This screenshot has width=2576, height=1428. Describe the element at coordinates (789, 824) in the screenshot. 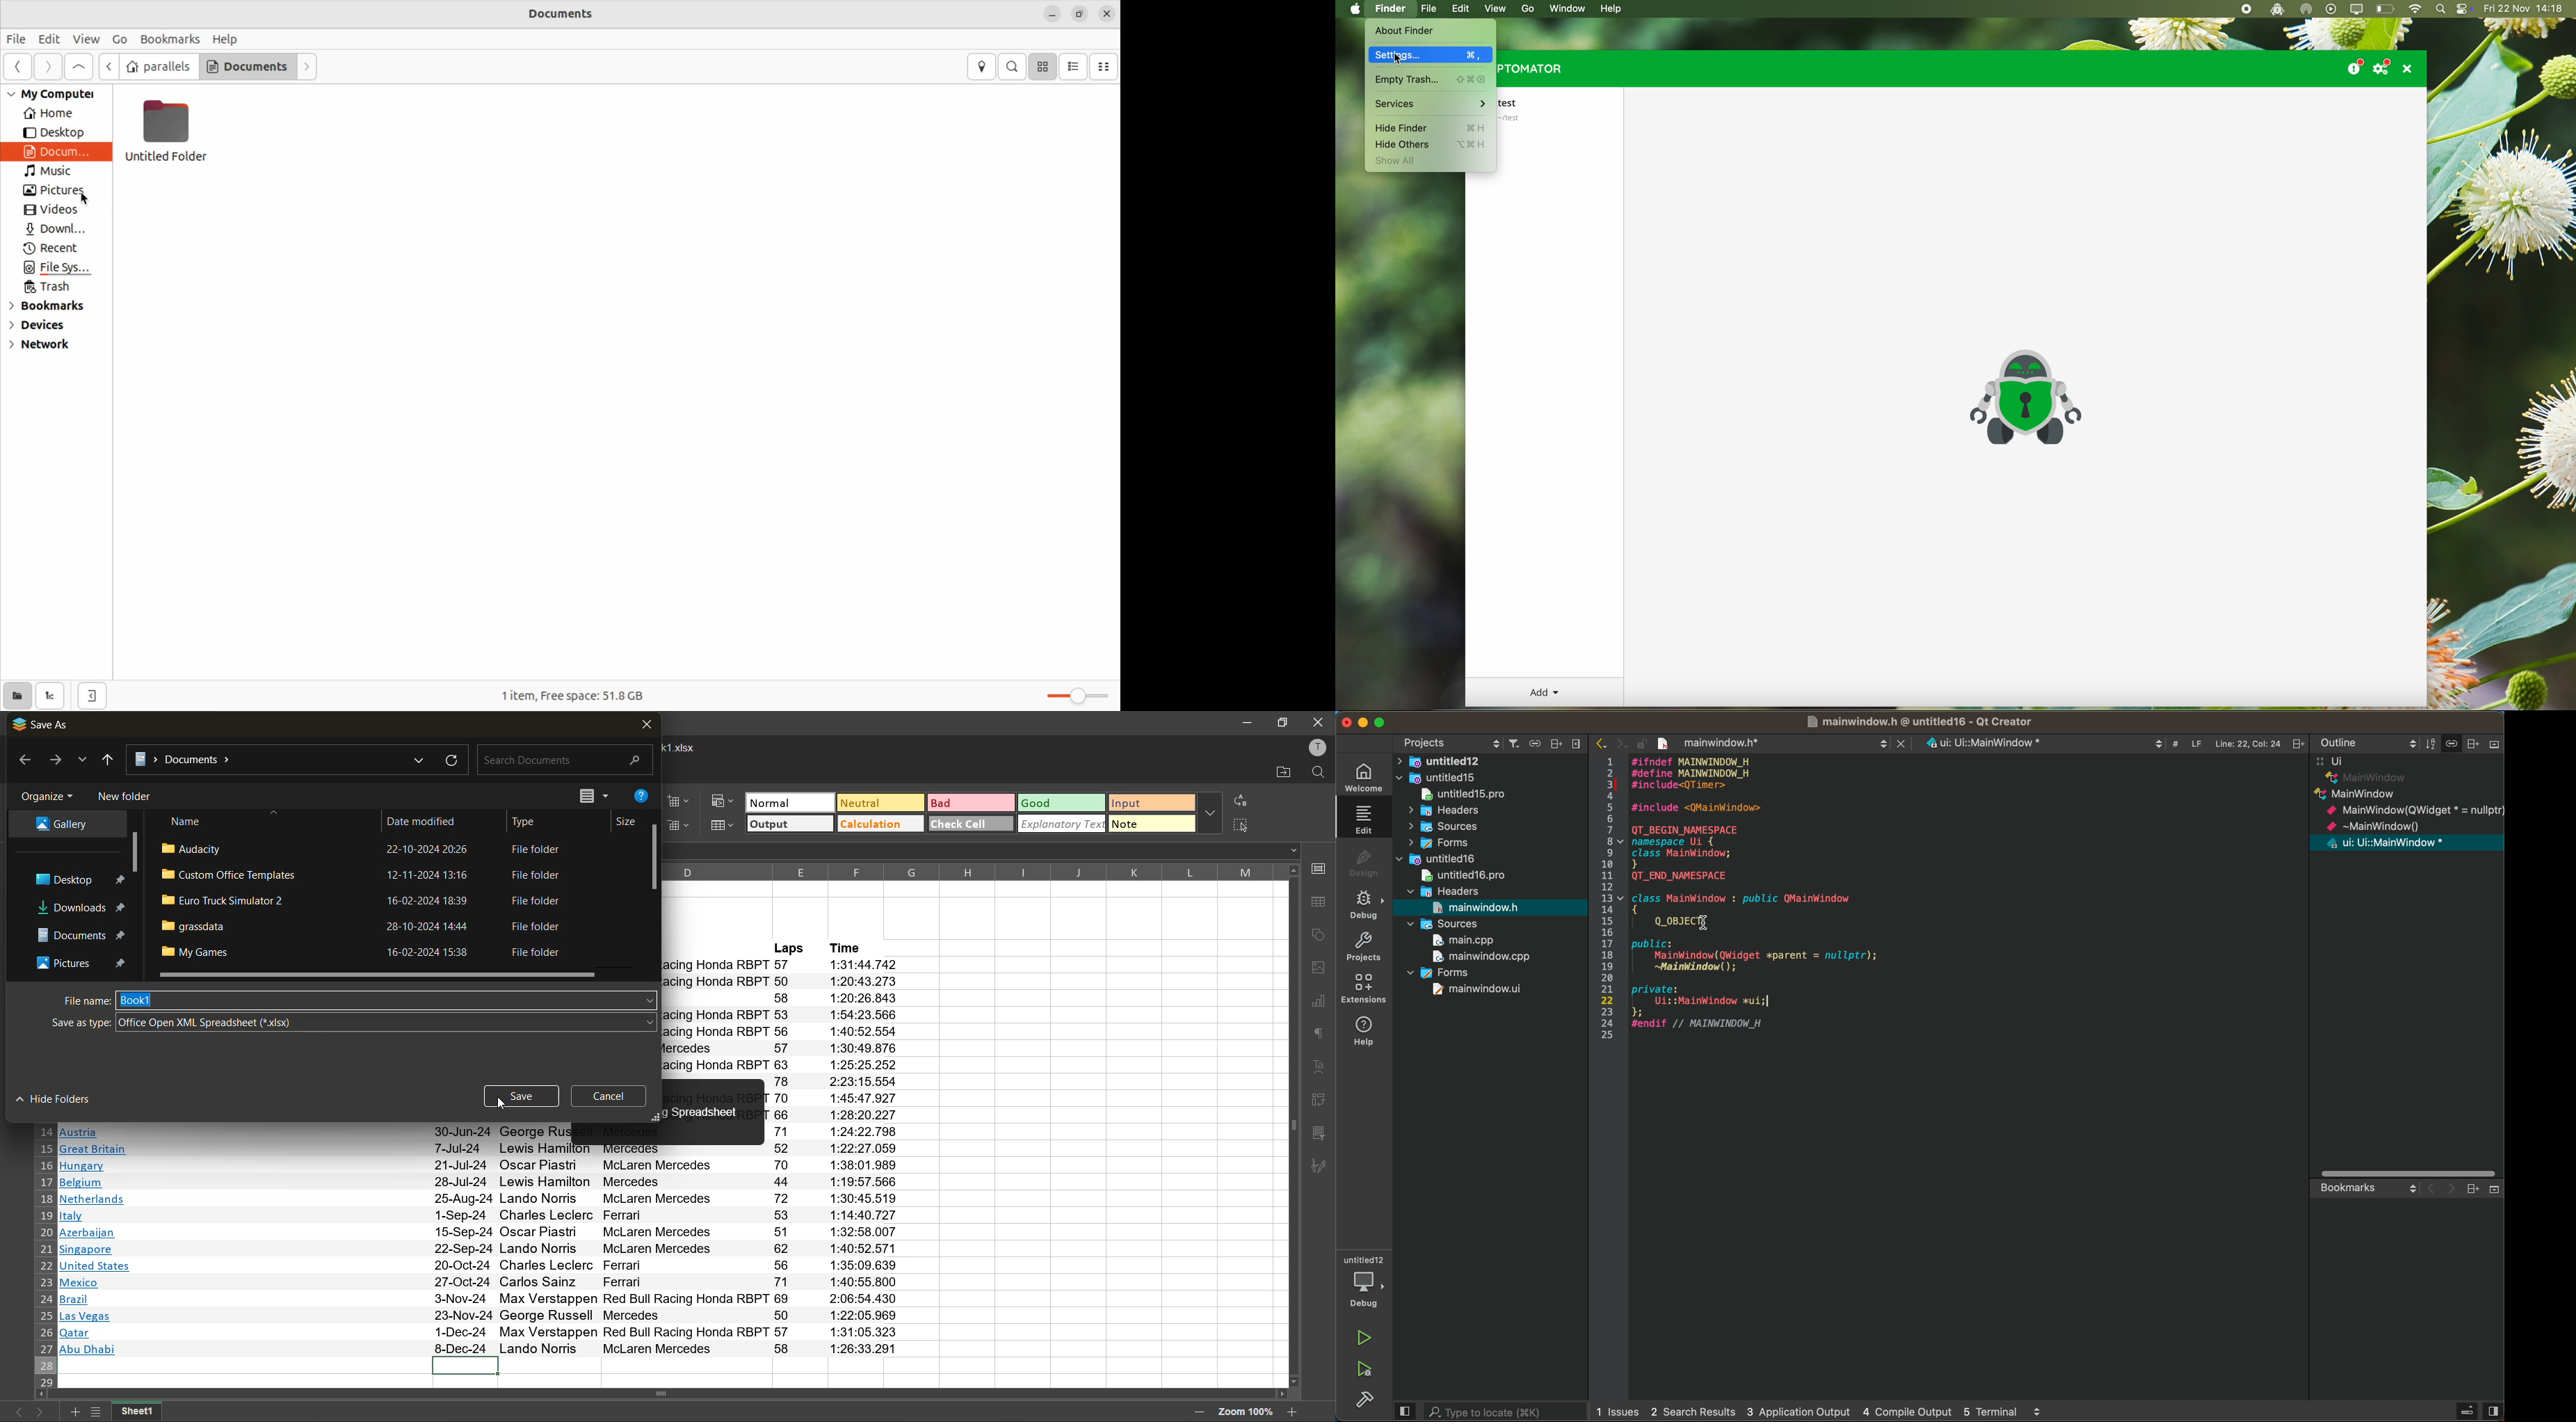

I see `output` at that location.